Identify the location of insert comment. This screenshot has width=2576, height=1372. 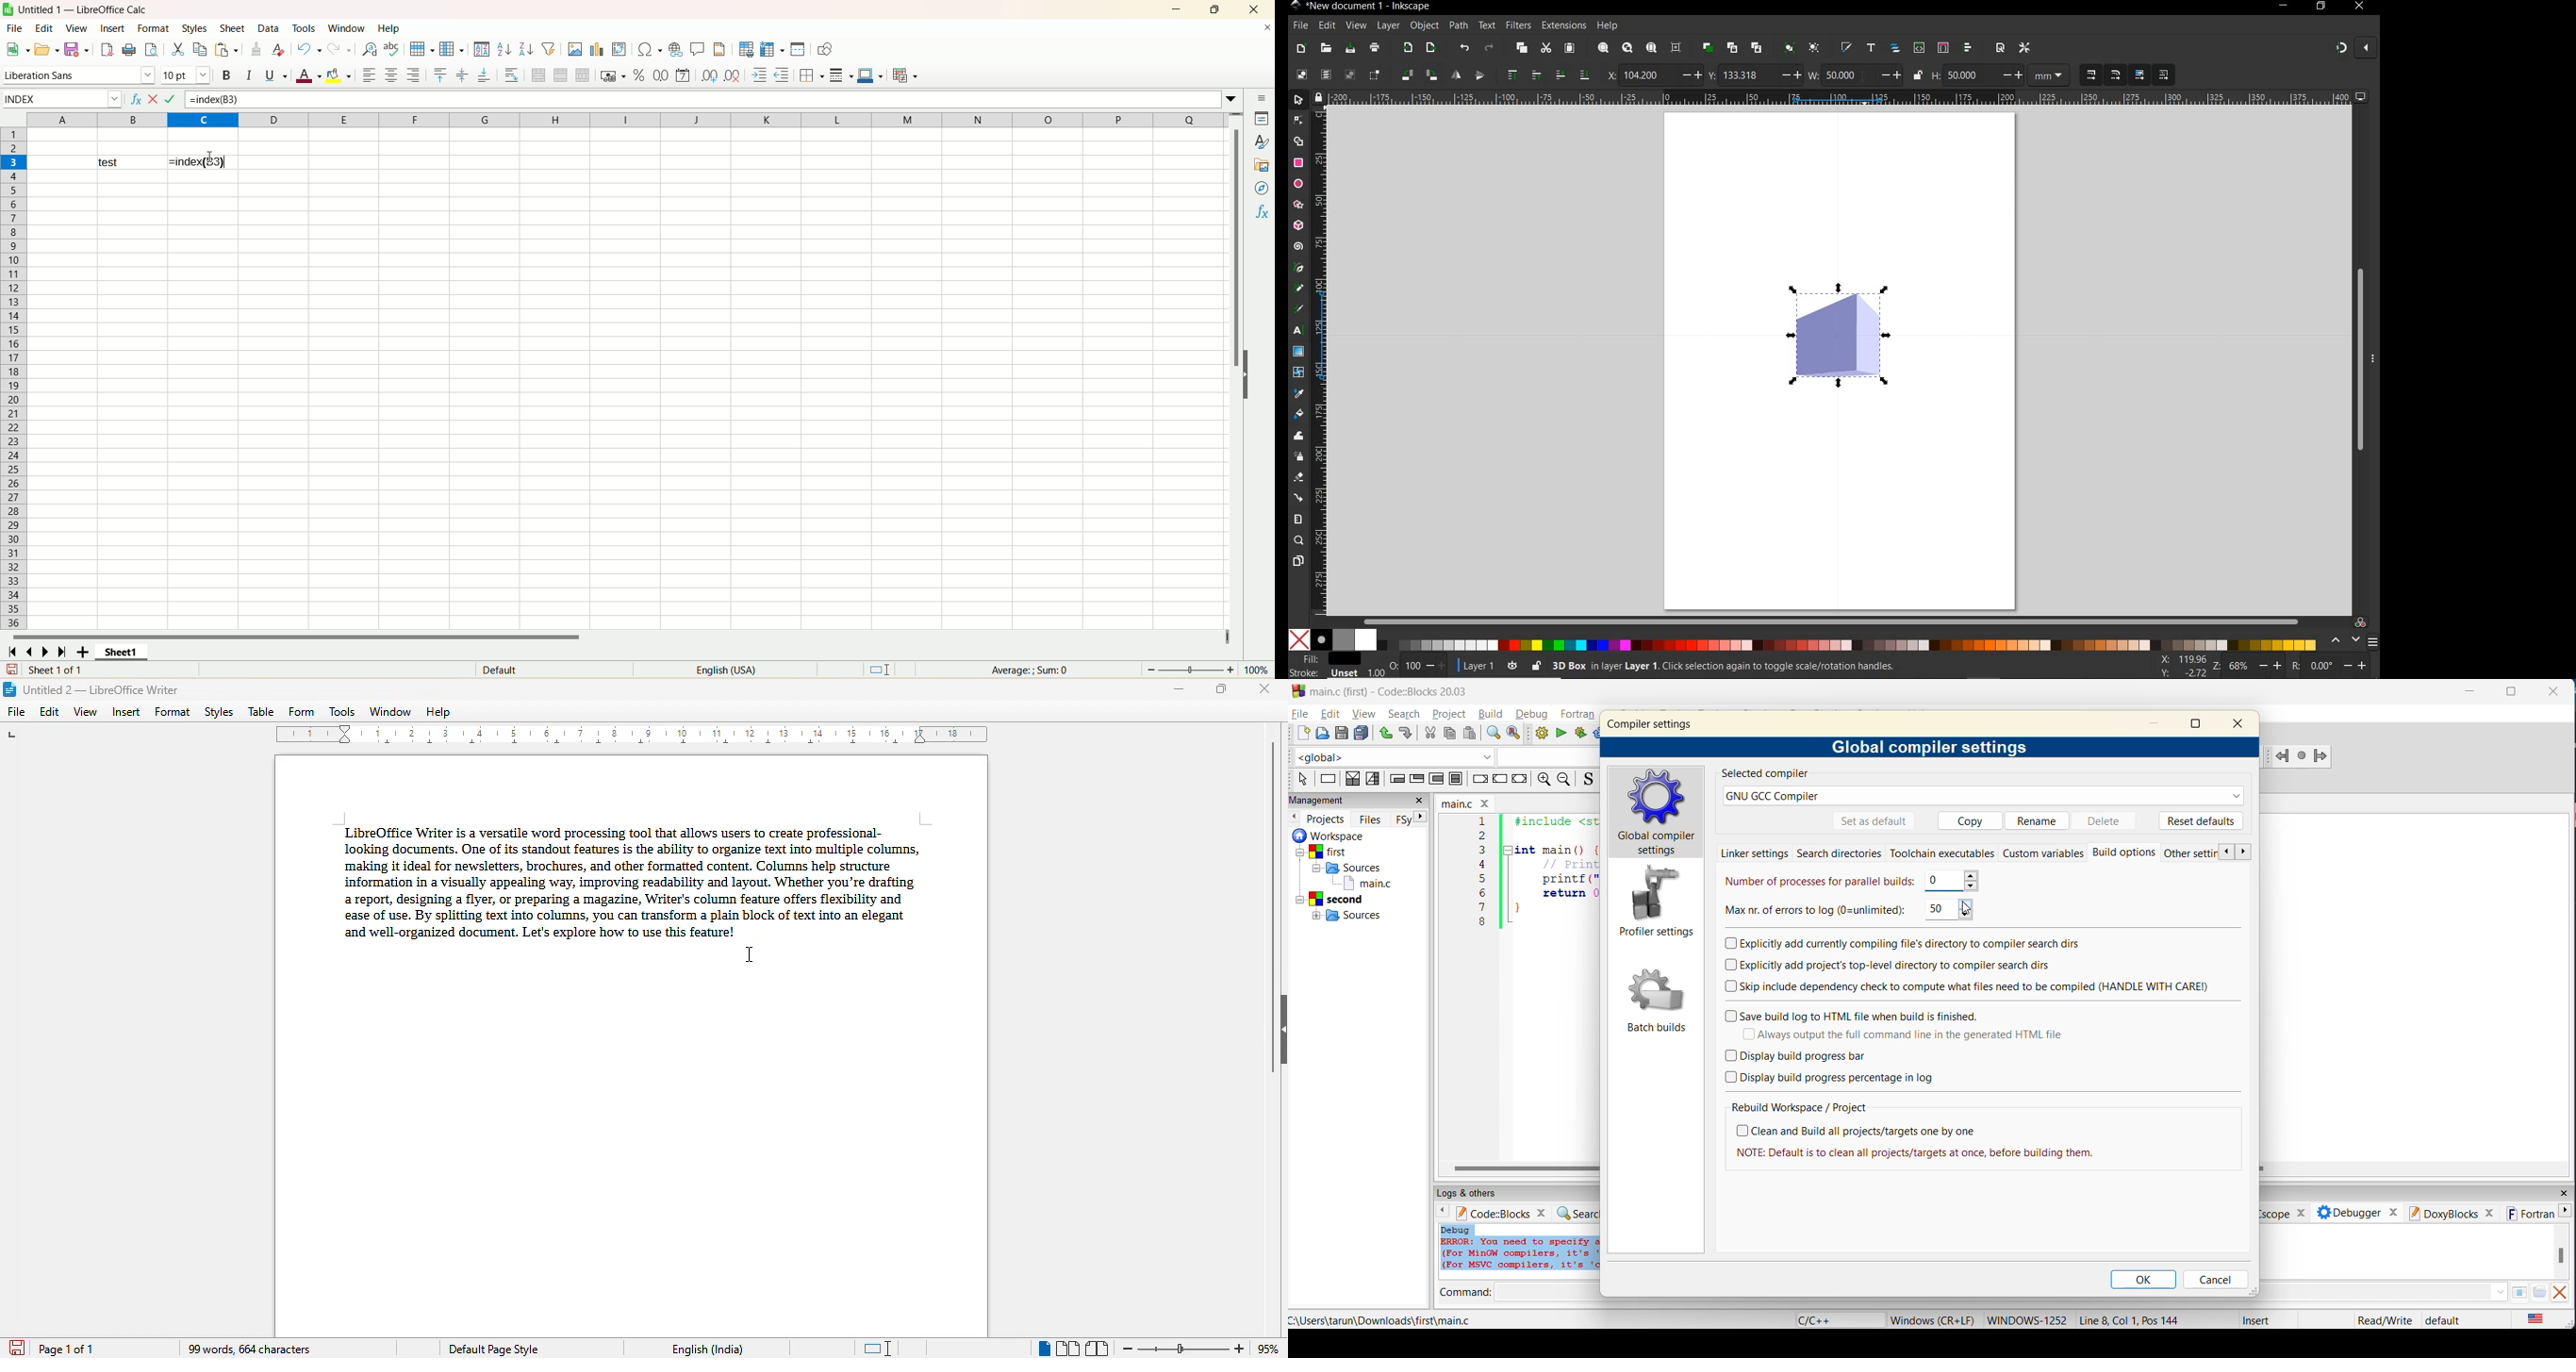
(698, 49).